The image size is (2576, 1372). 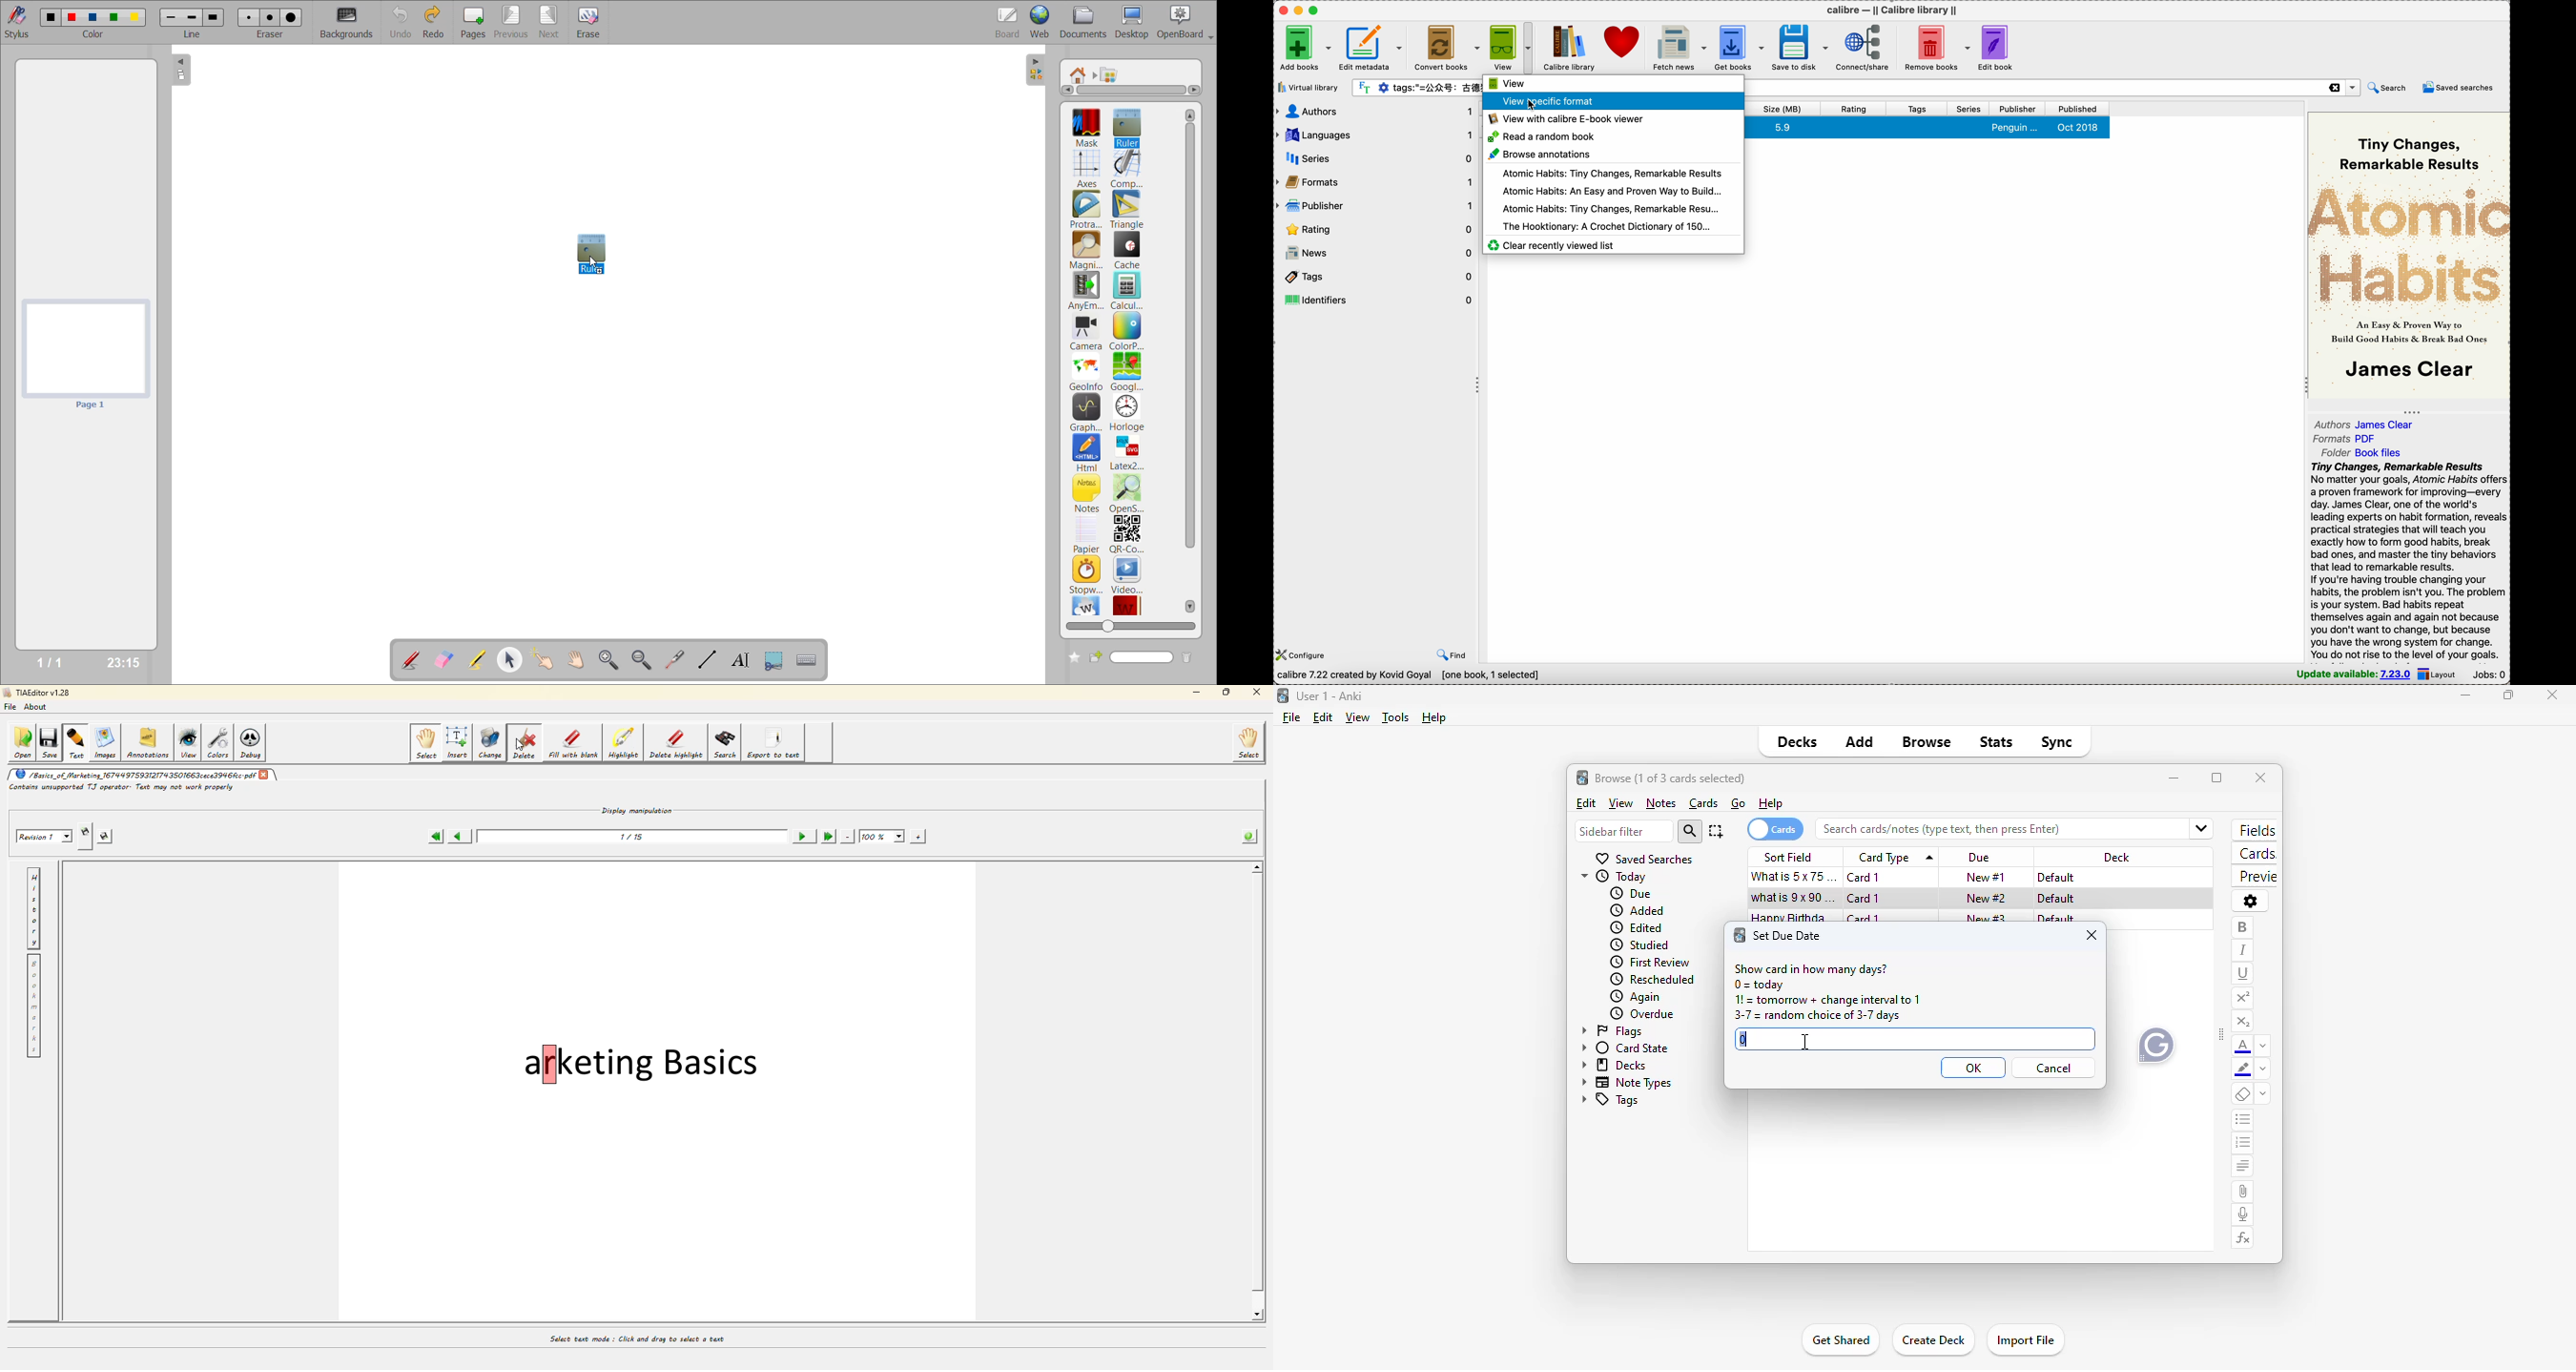 I want to click on logo, so click(x=1581, y=778).